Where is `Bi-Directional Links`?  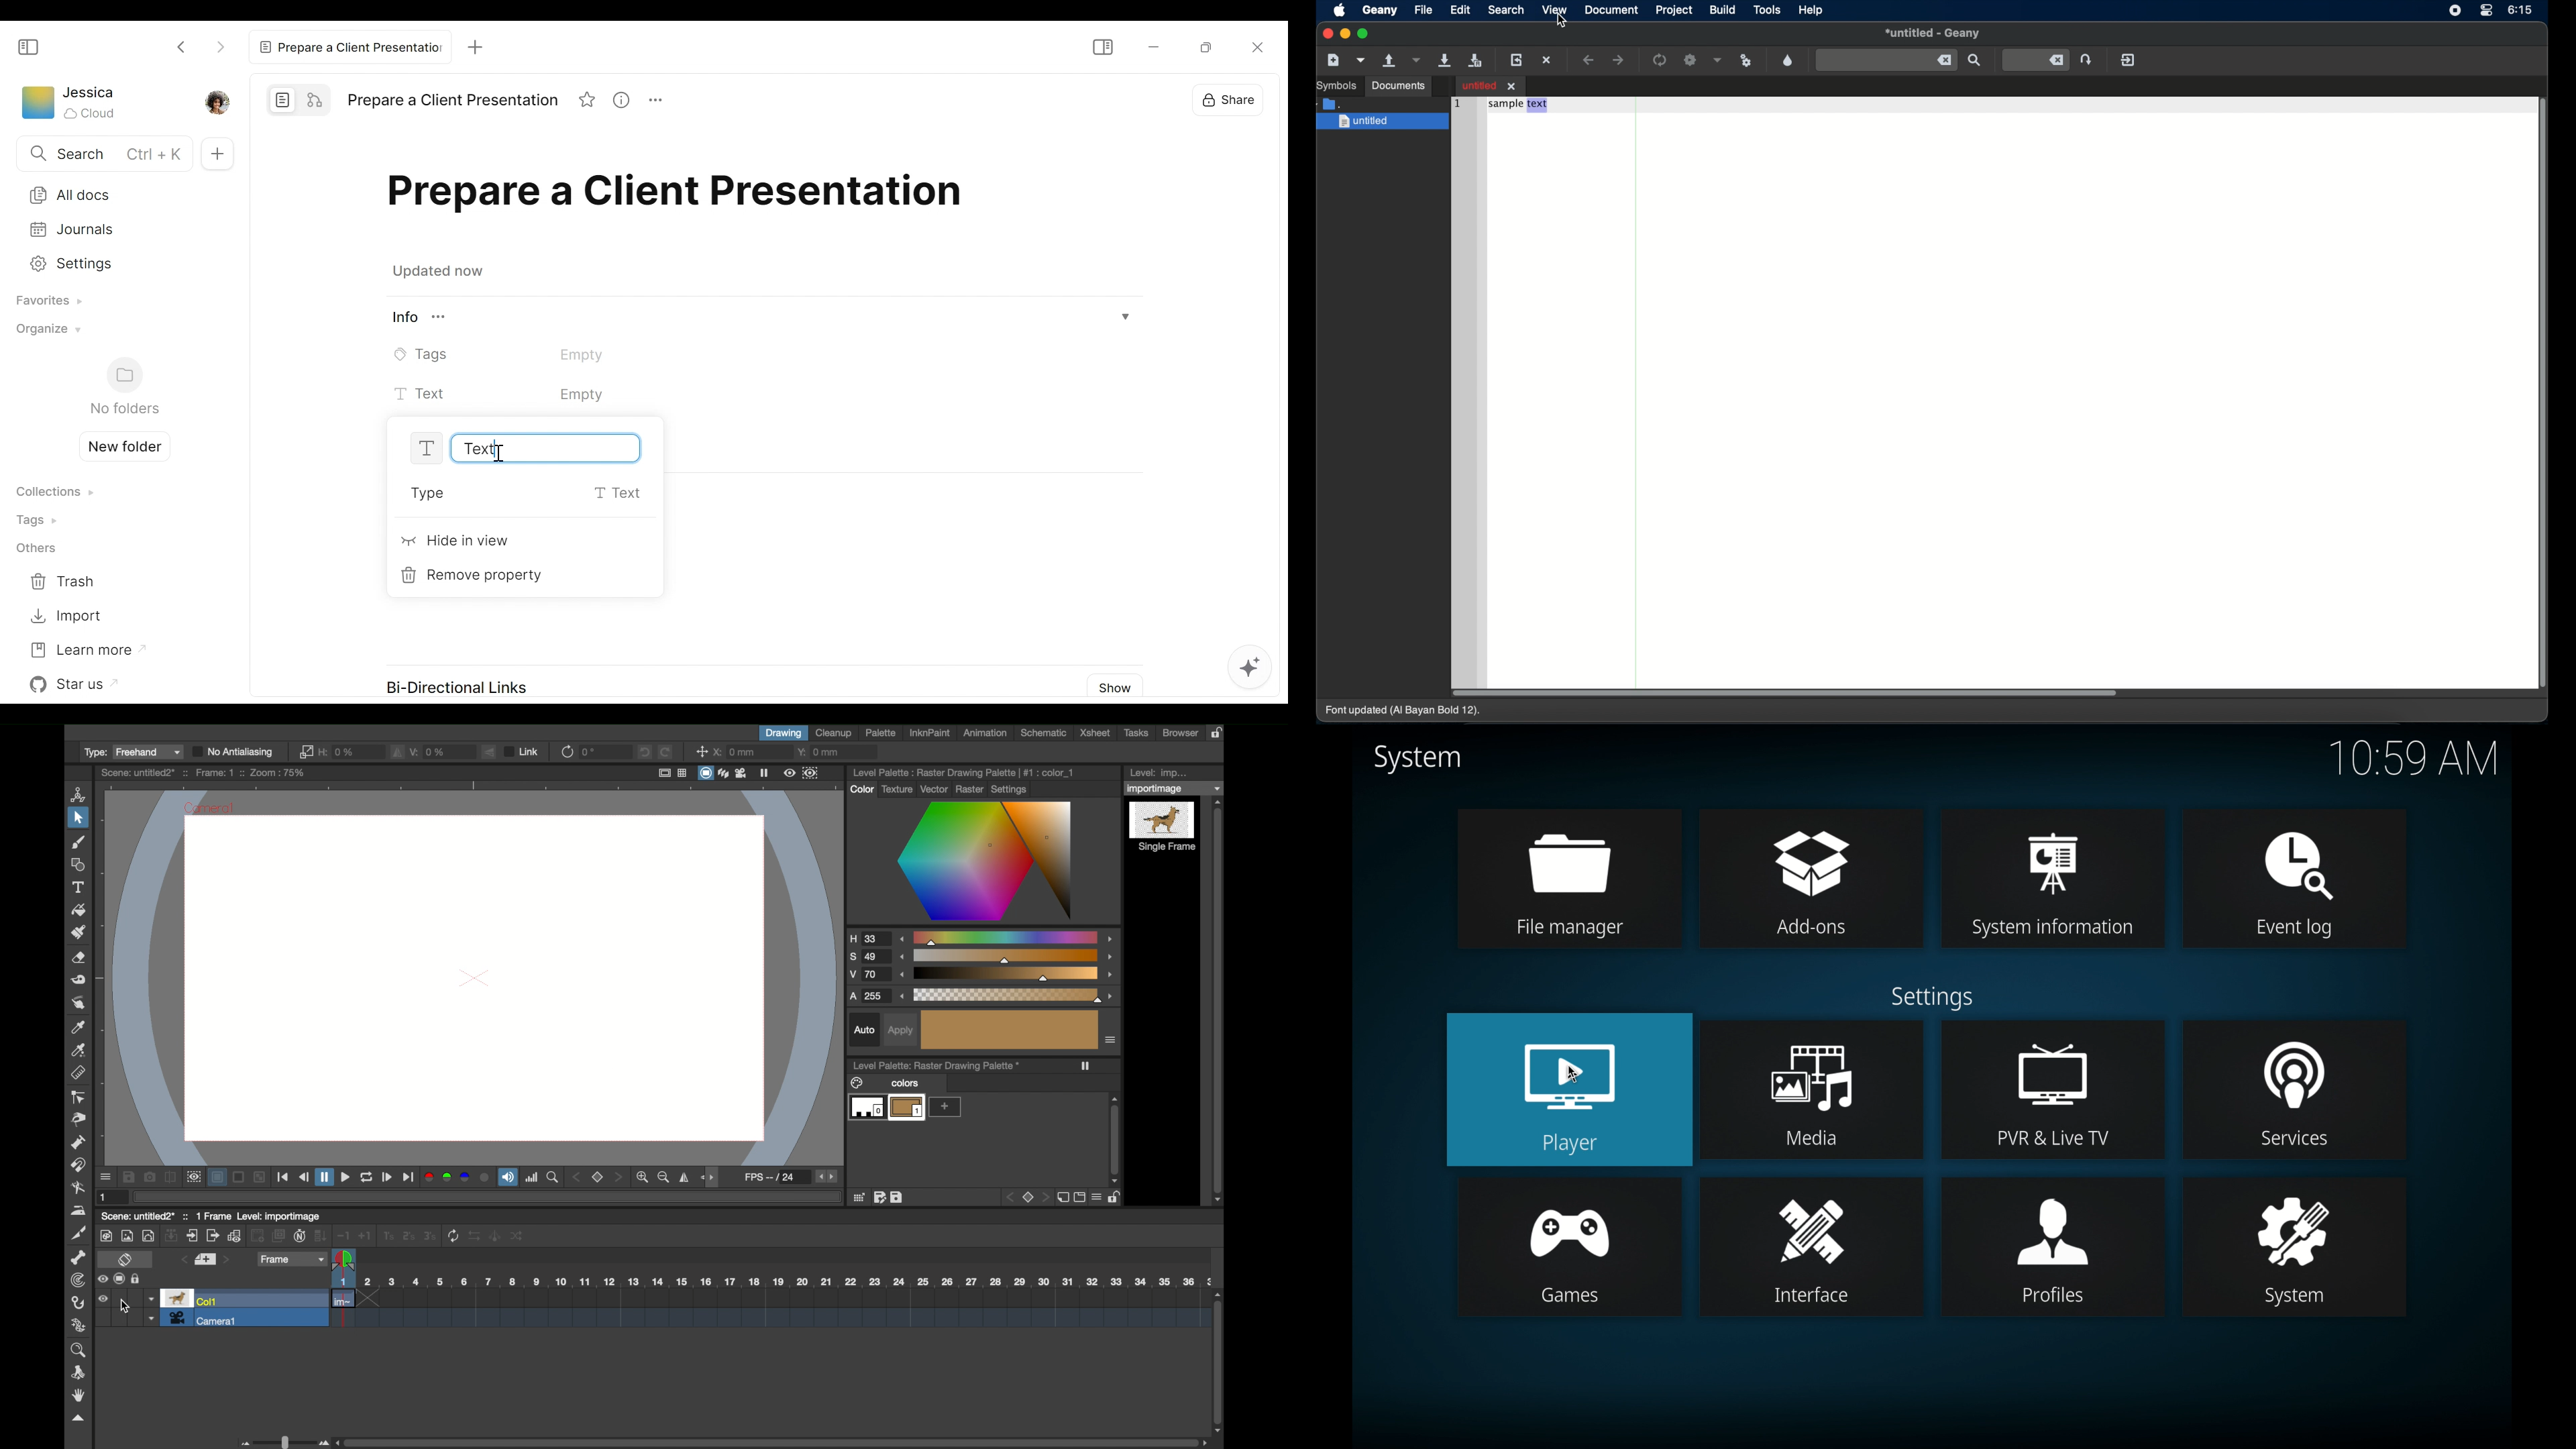 Bi-Directional Links is located at coordinates (455, 688).